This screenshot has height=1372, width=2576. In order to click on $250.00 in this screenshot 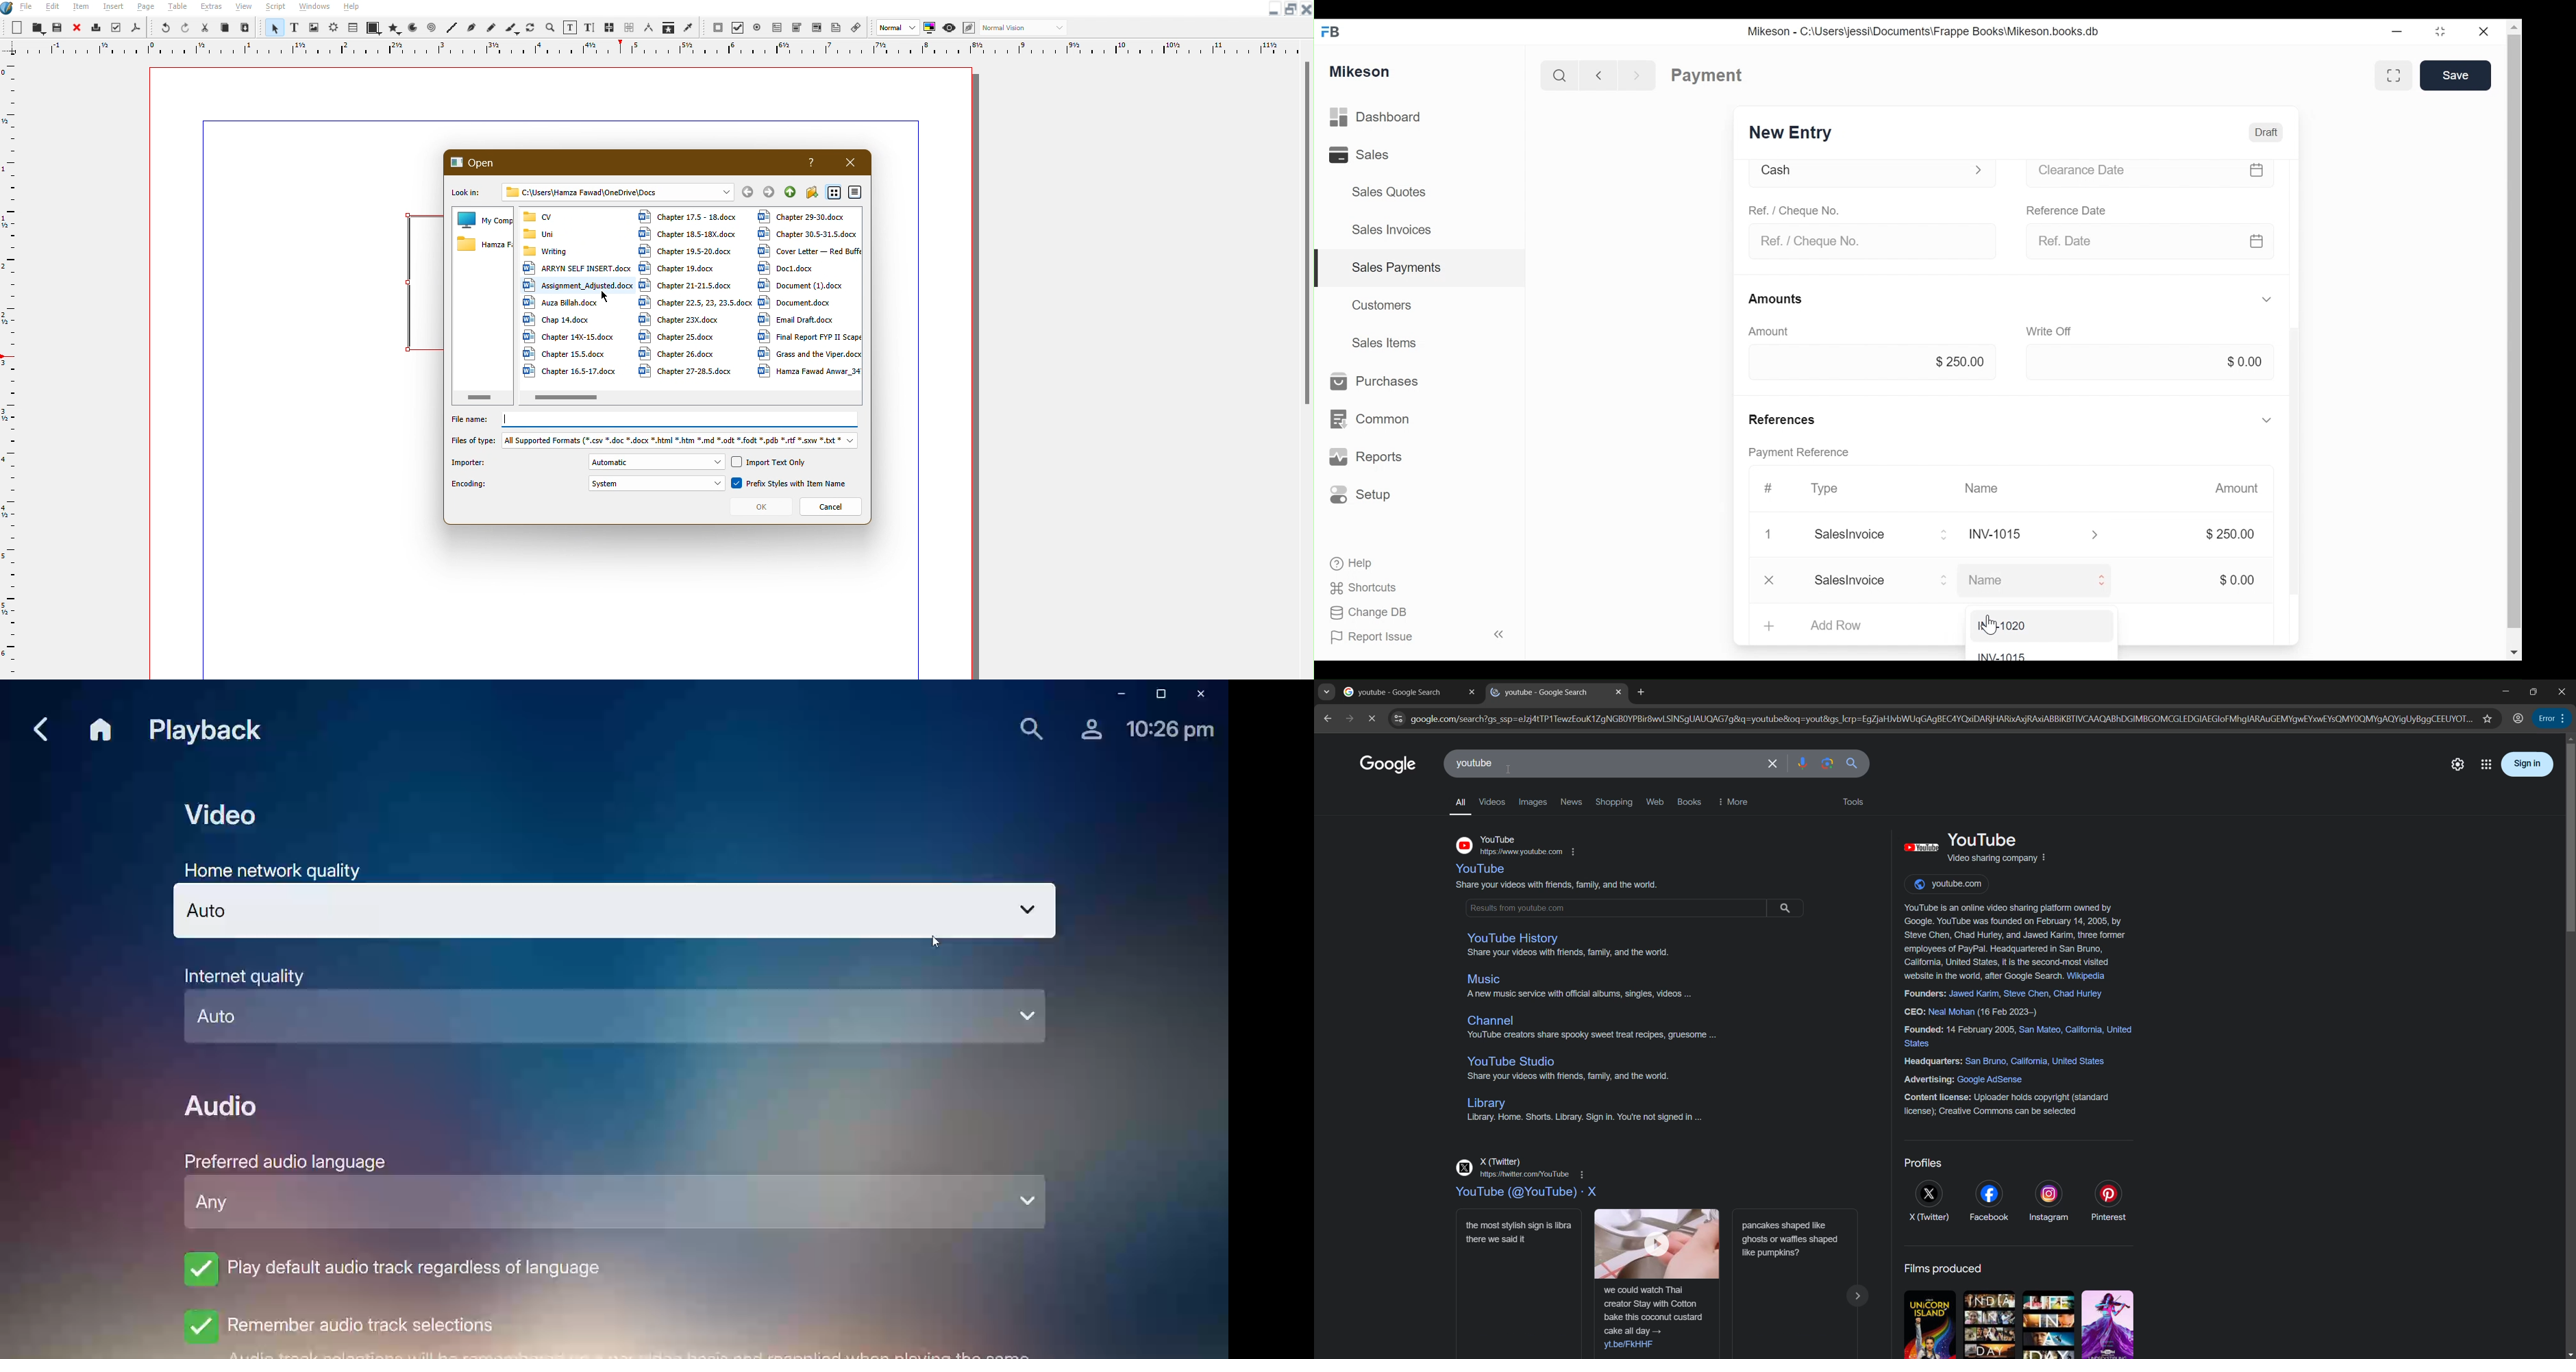, I will do `click(2239, 535)`.